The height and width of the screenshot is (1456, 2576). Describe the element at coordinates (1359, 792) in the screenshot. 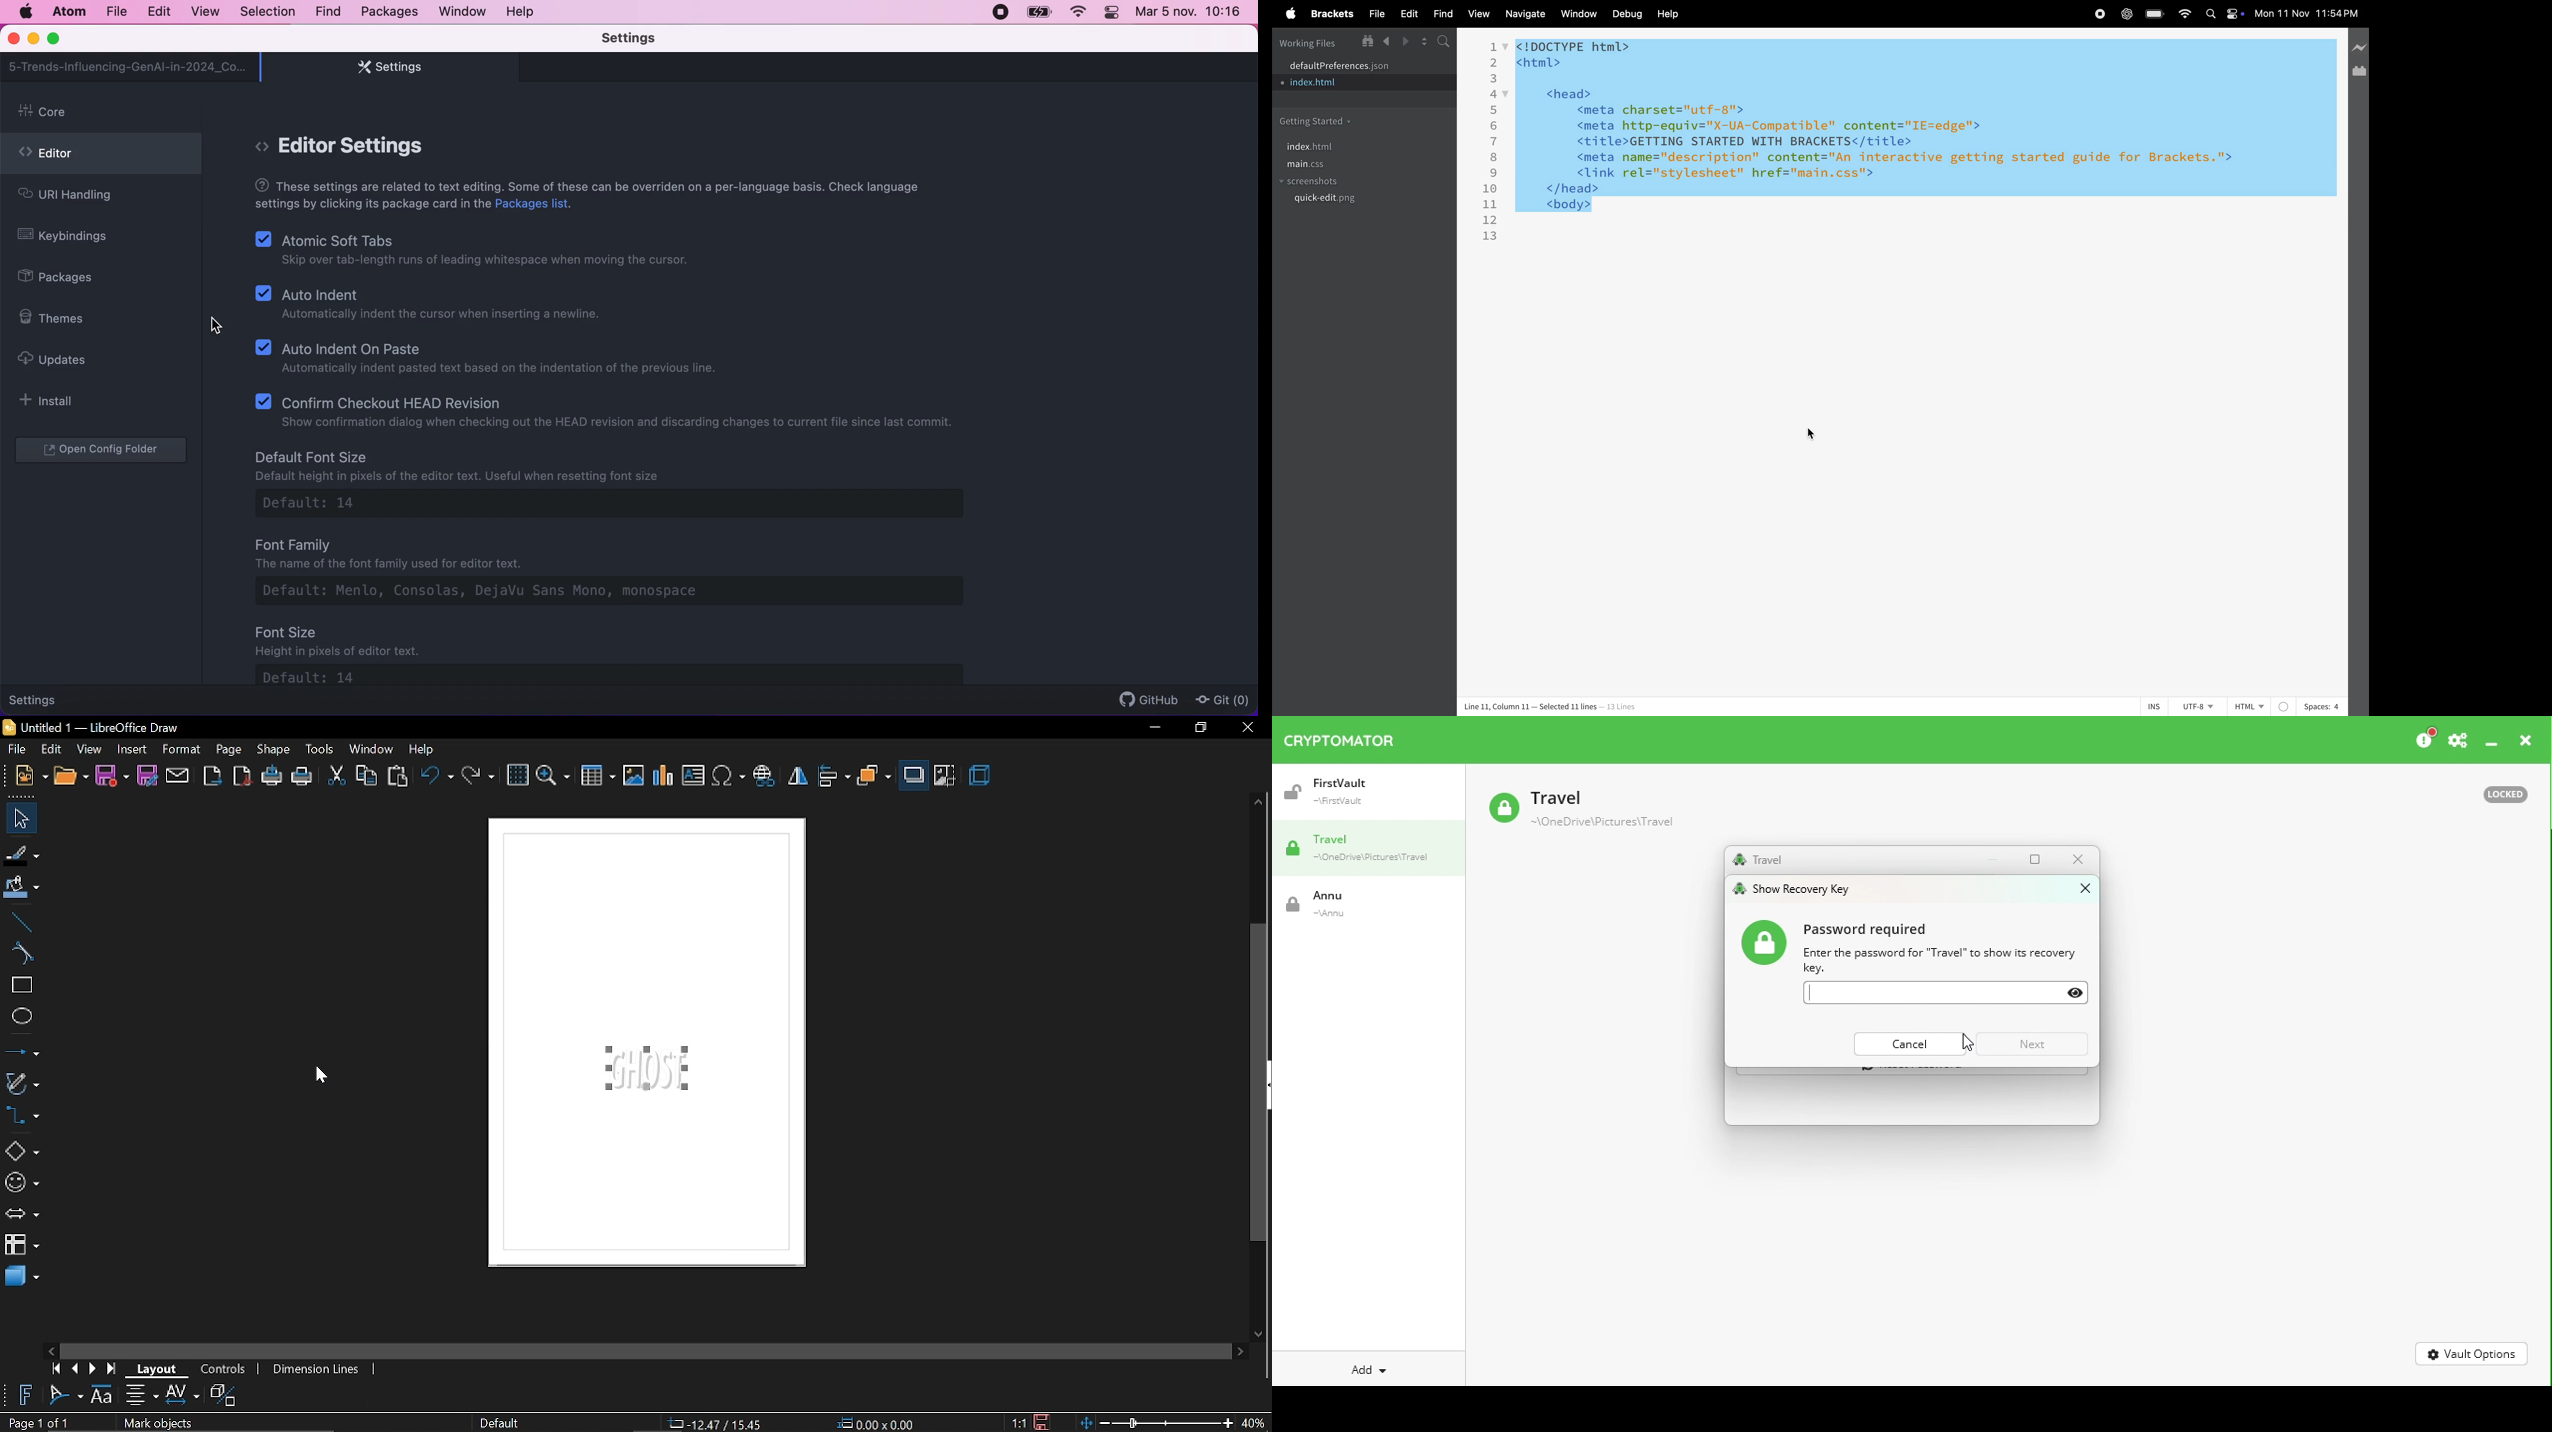

I see `Vault` at that location.